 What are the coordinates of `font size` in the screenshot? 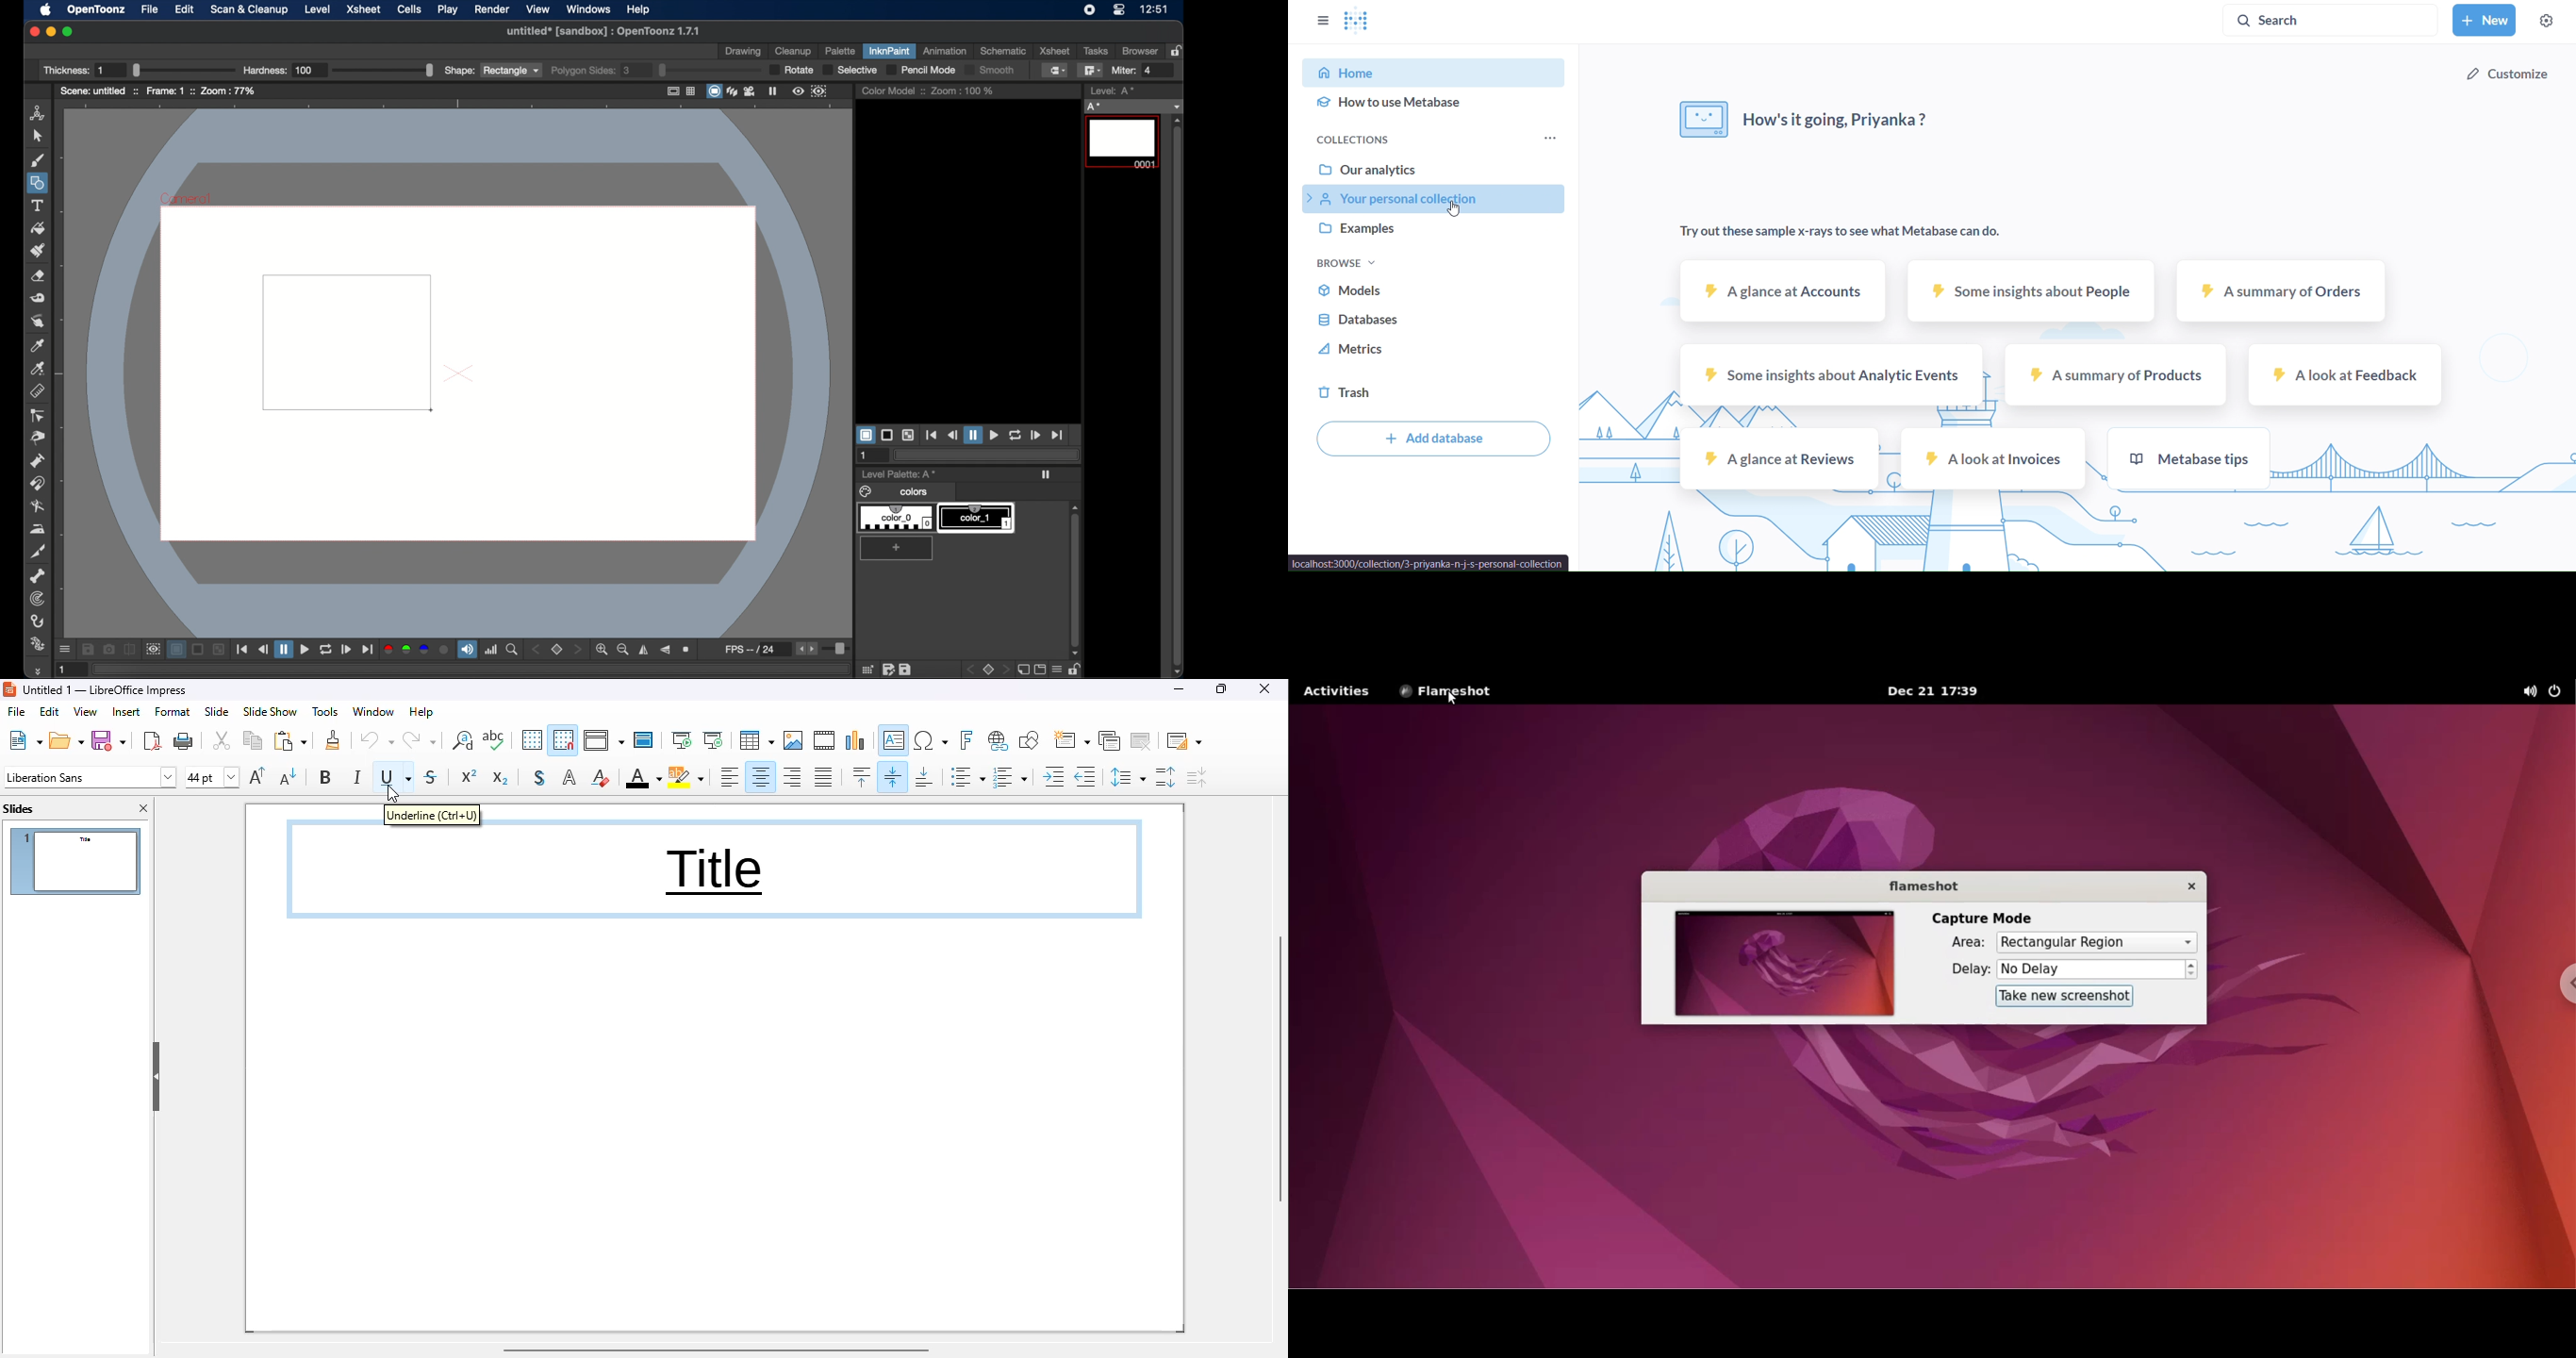 It's located at (212, 777).